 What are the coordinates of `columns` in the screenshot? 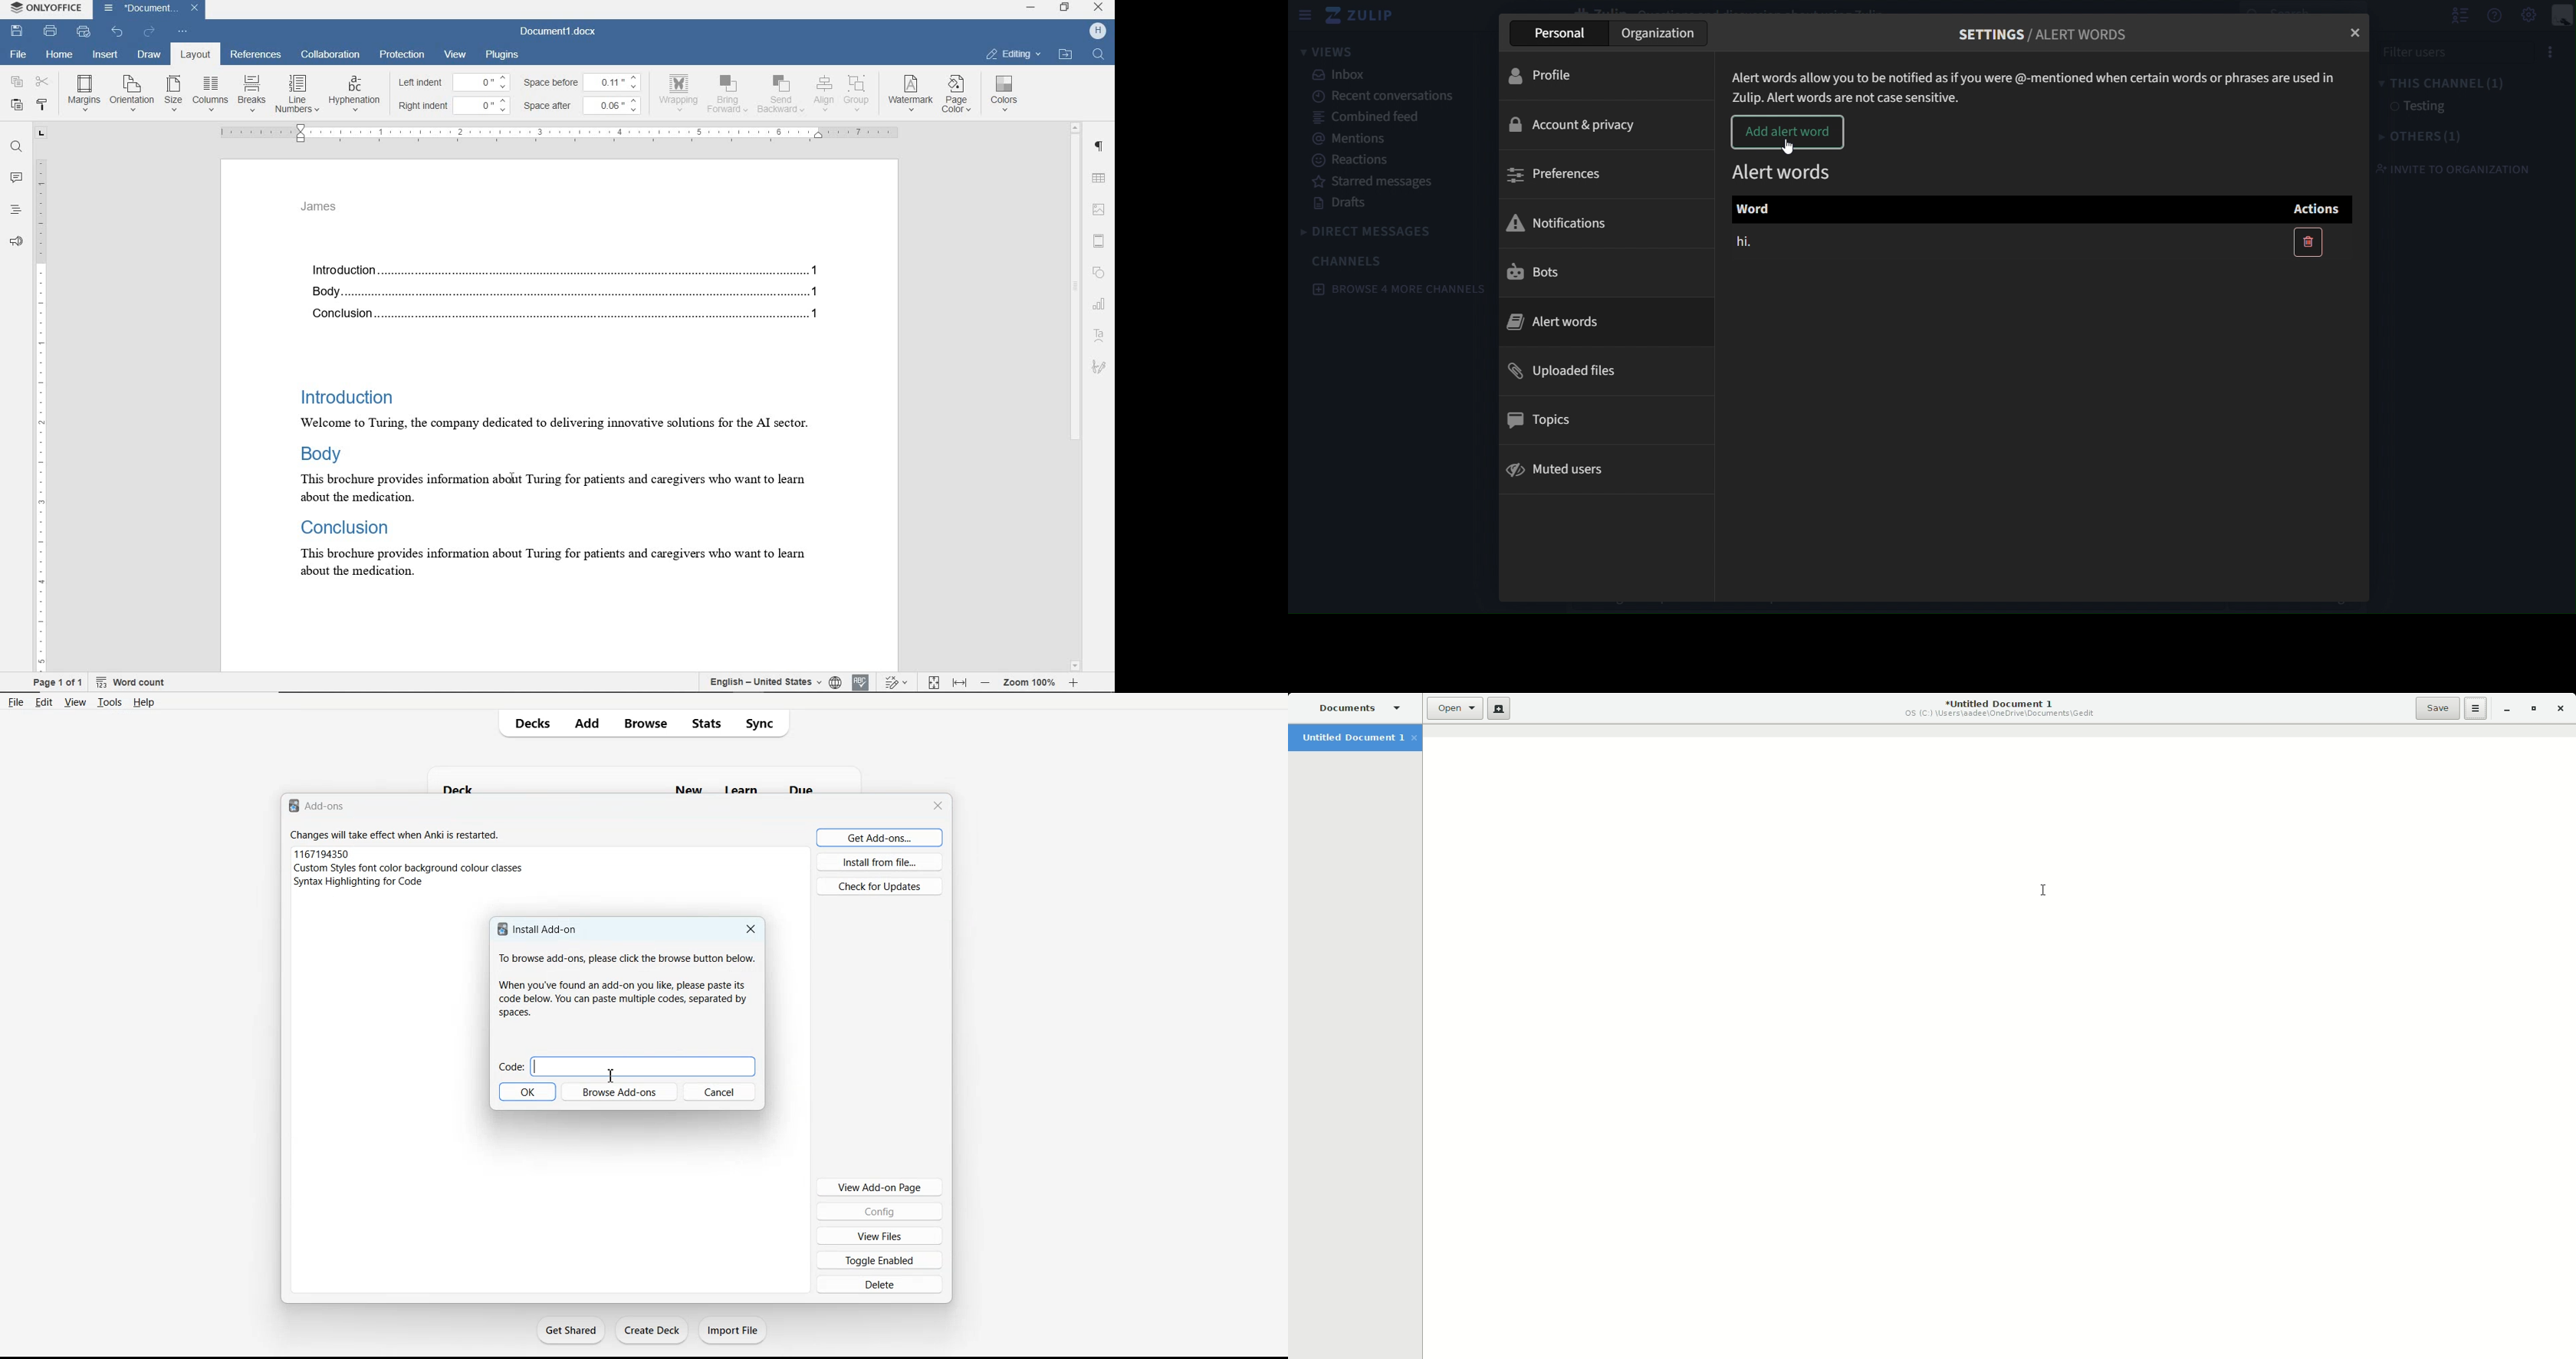 It's located at (210, 94).